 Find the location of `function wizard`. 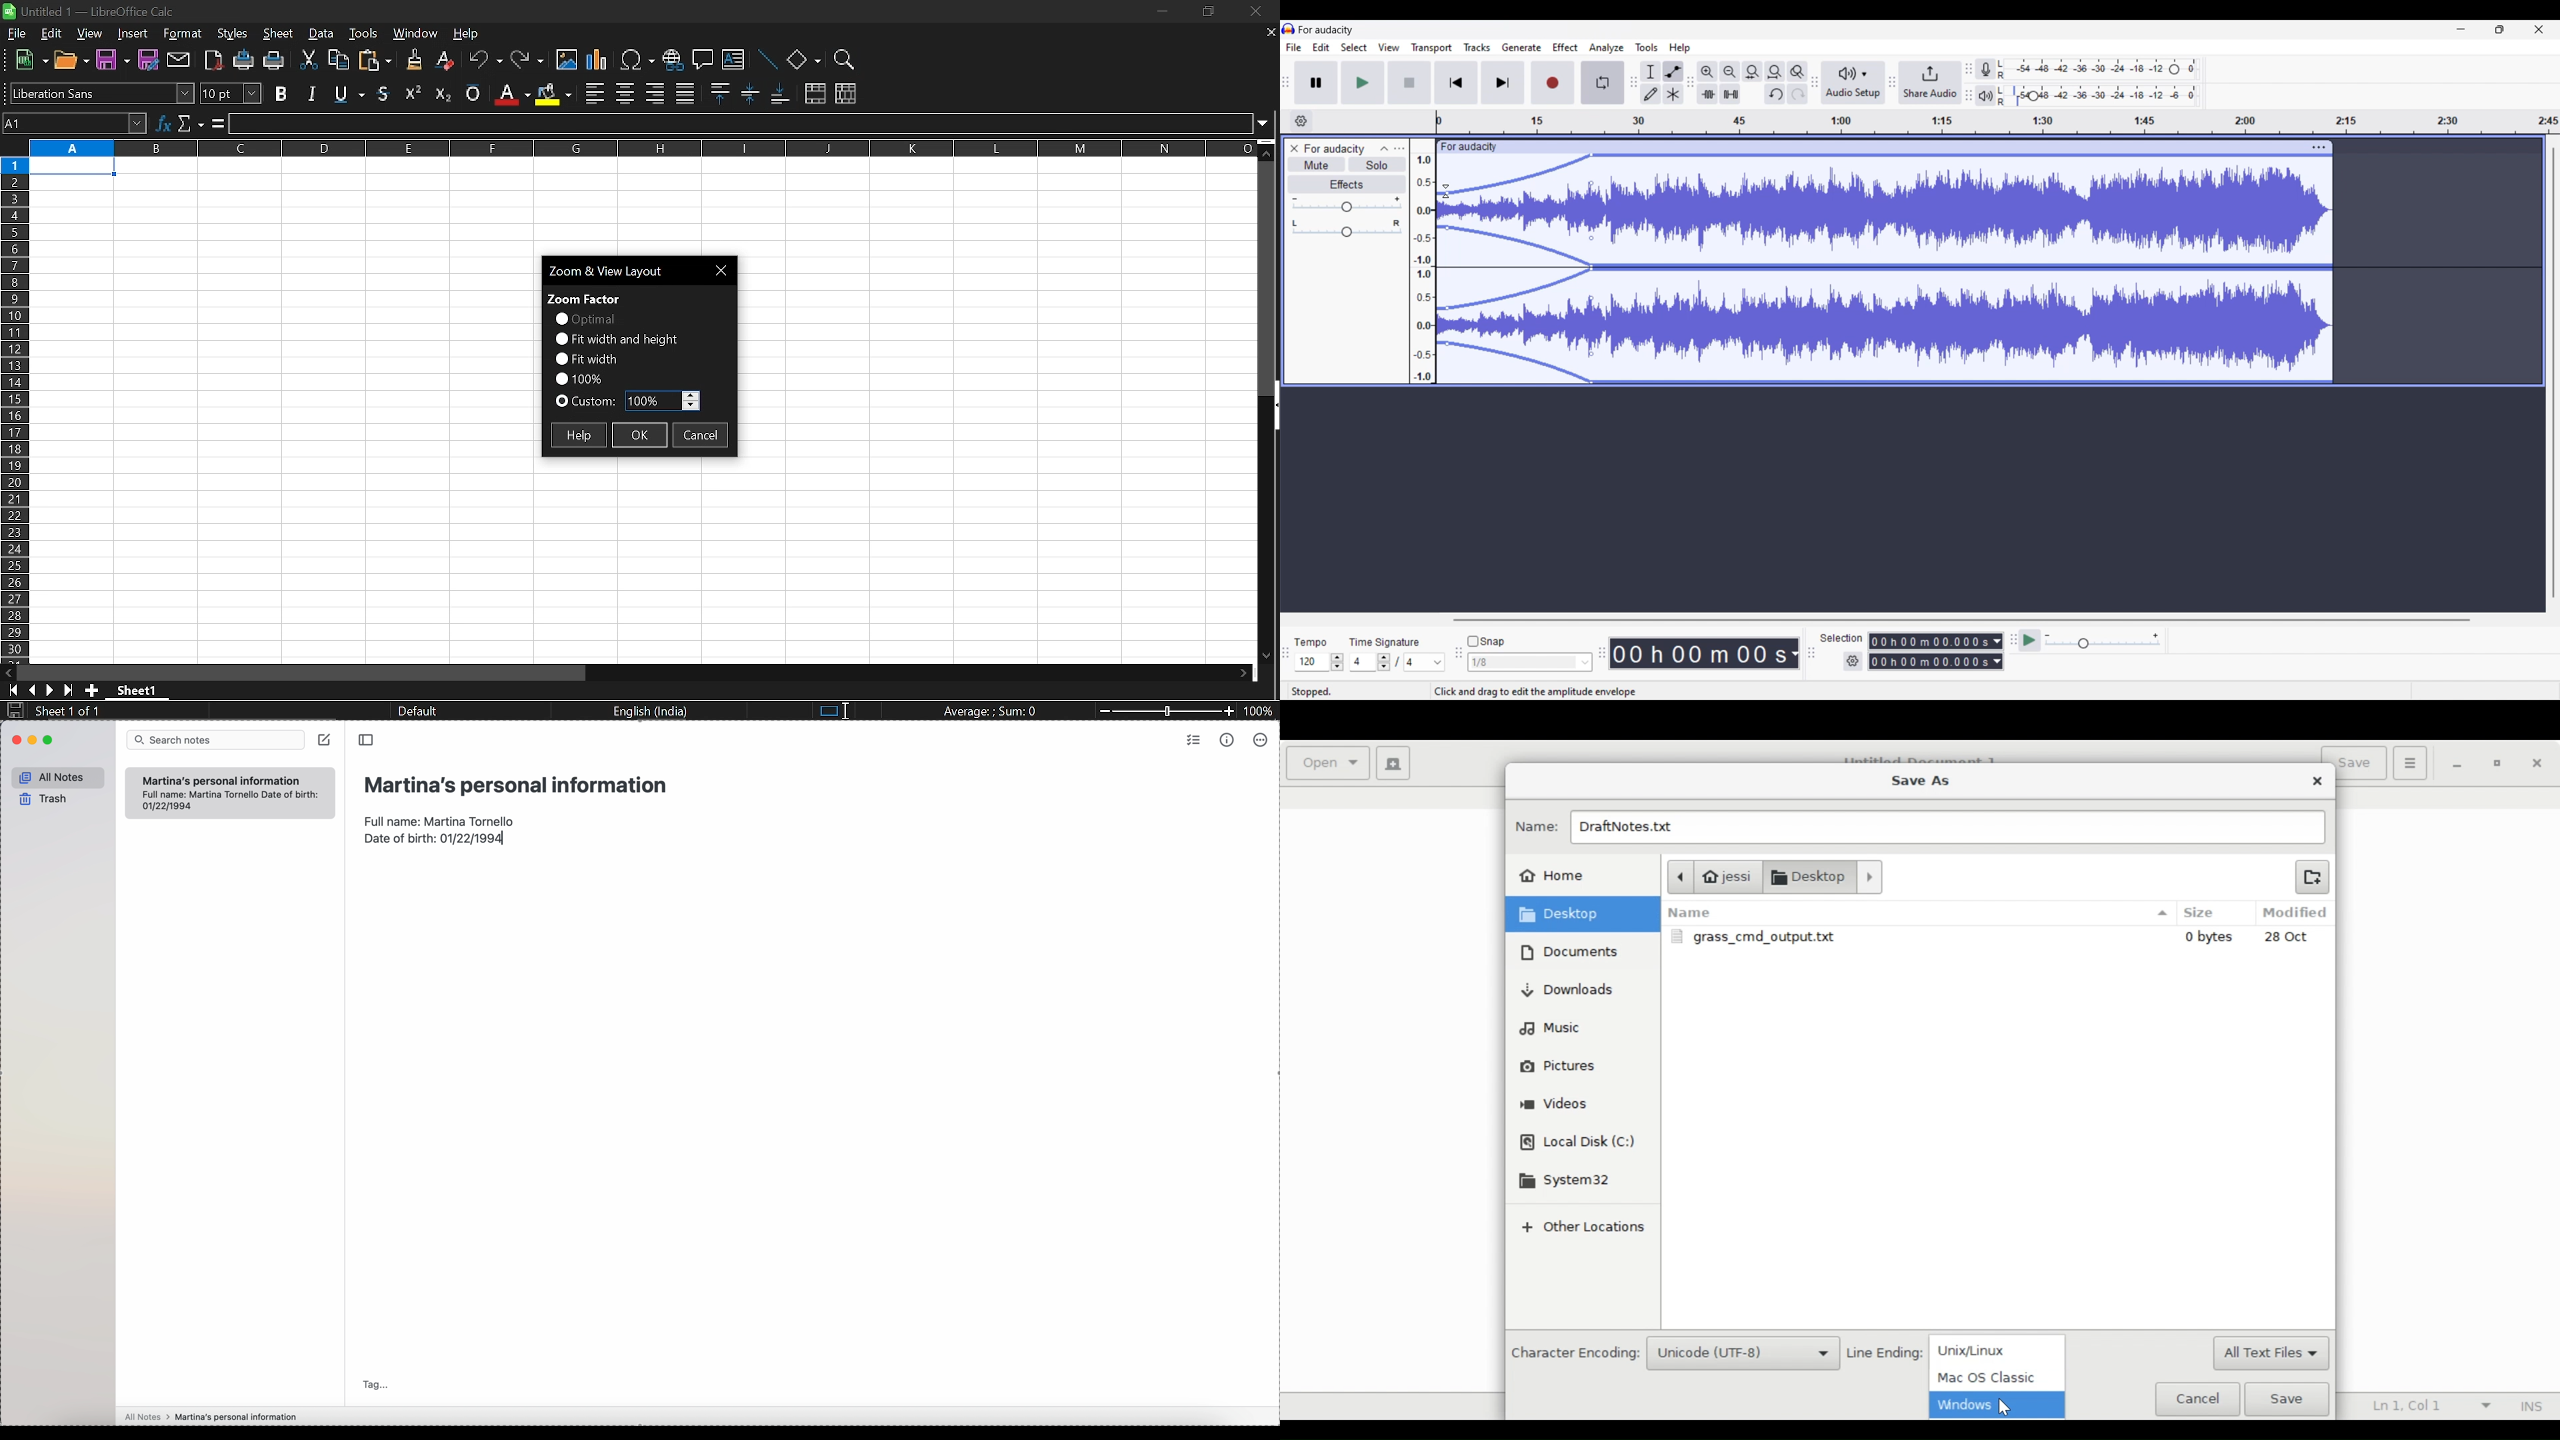

function wizard is located at coordinates (165, 121).